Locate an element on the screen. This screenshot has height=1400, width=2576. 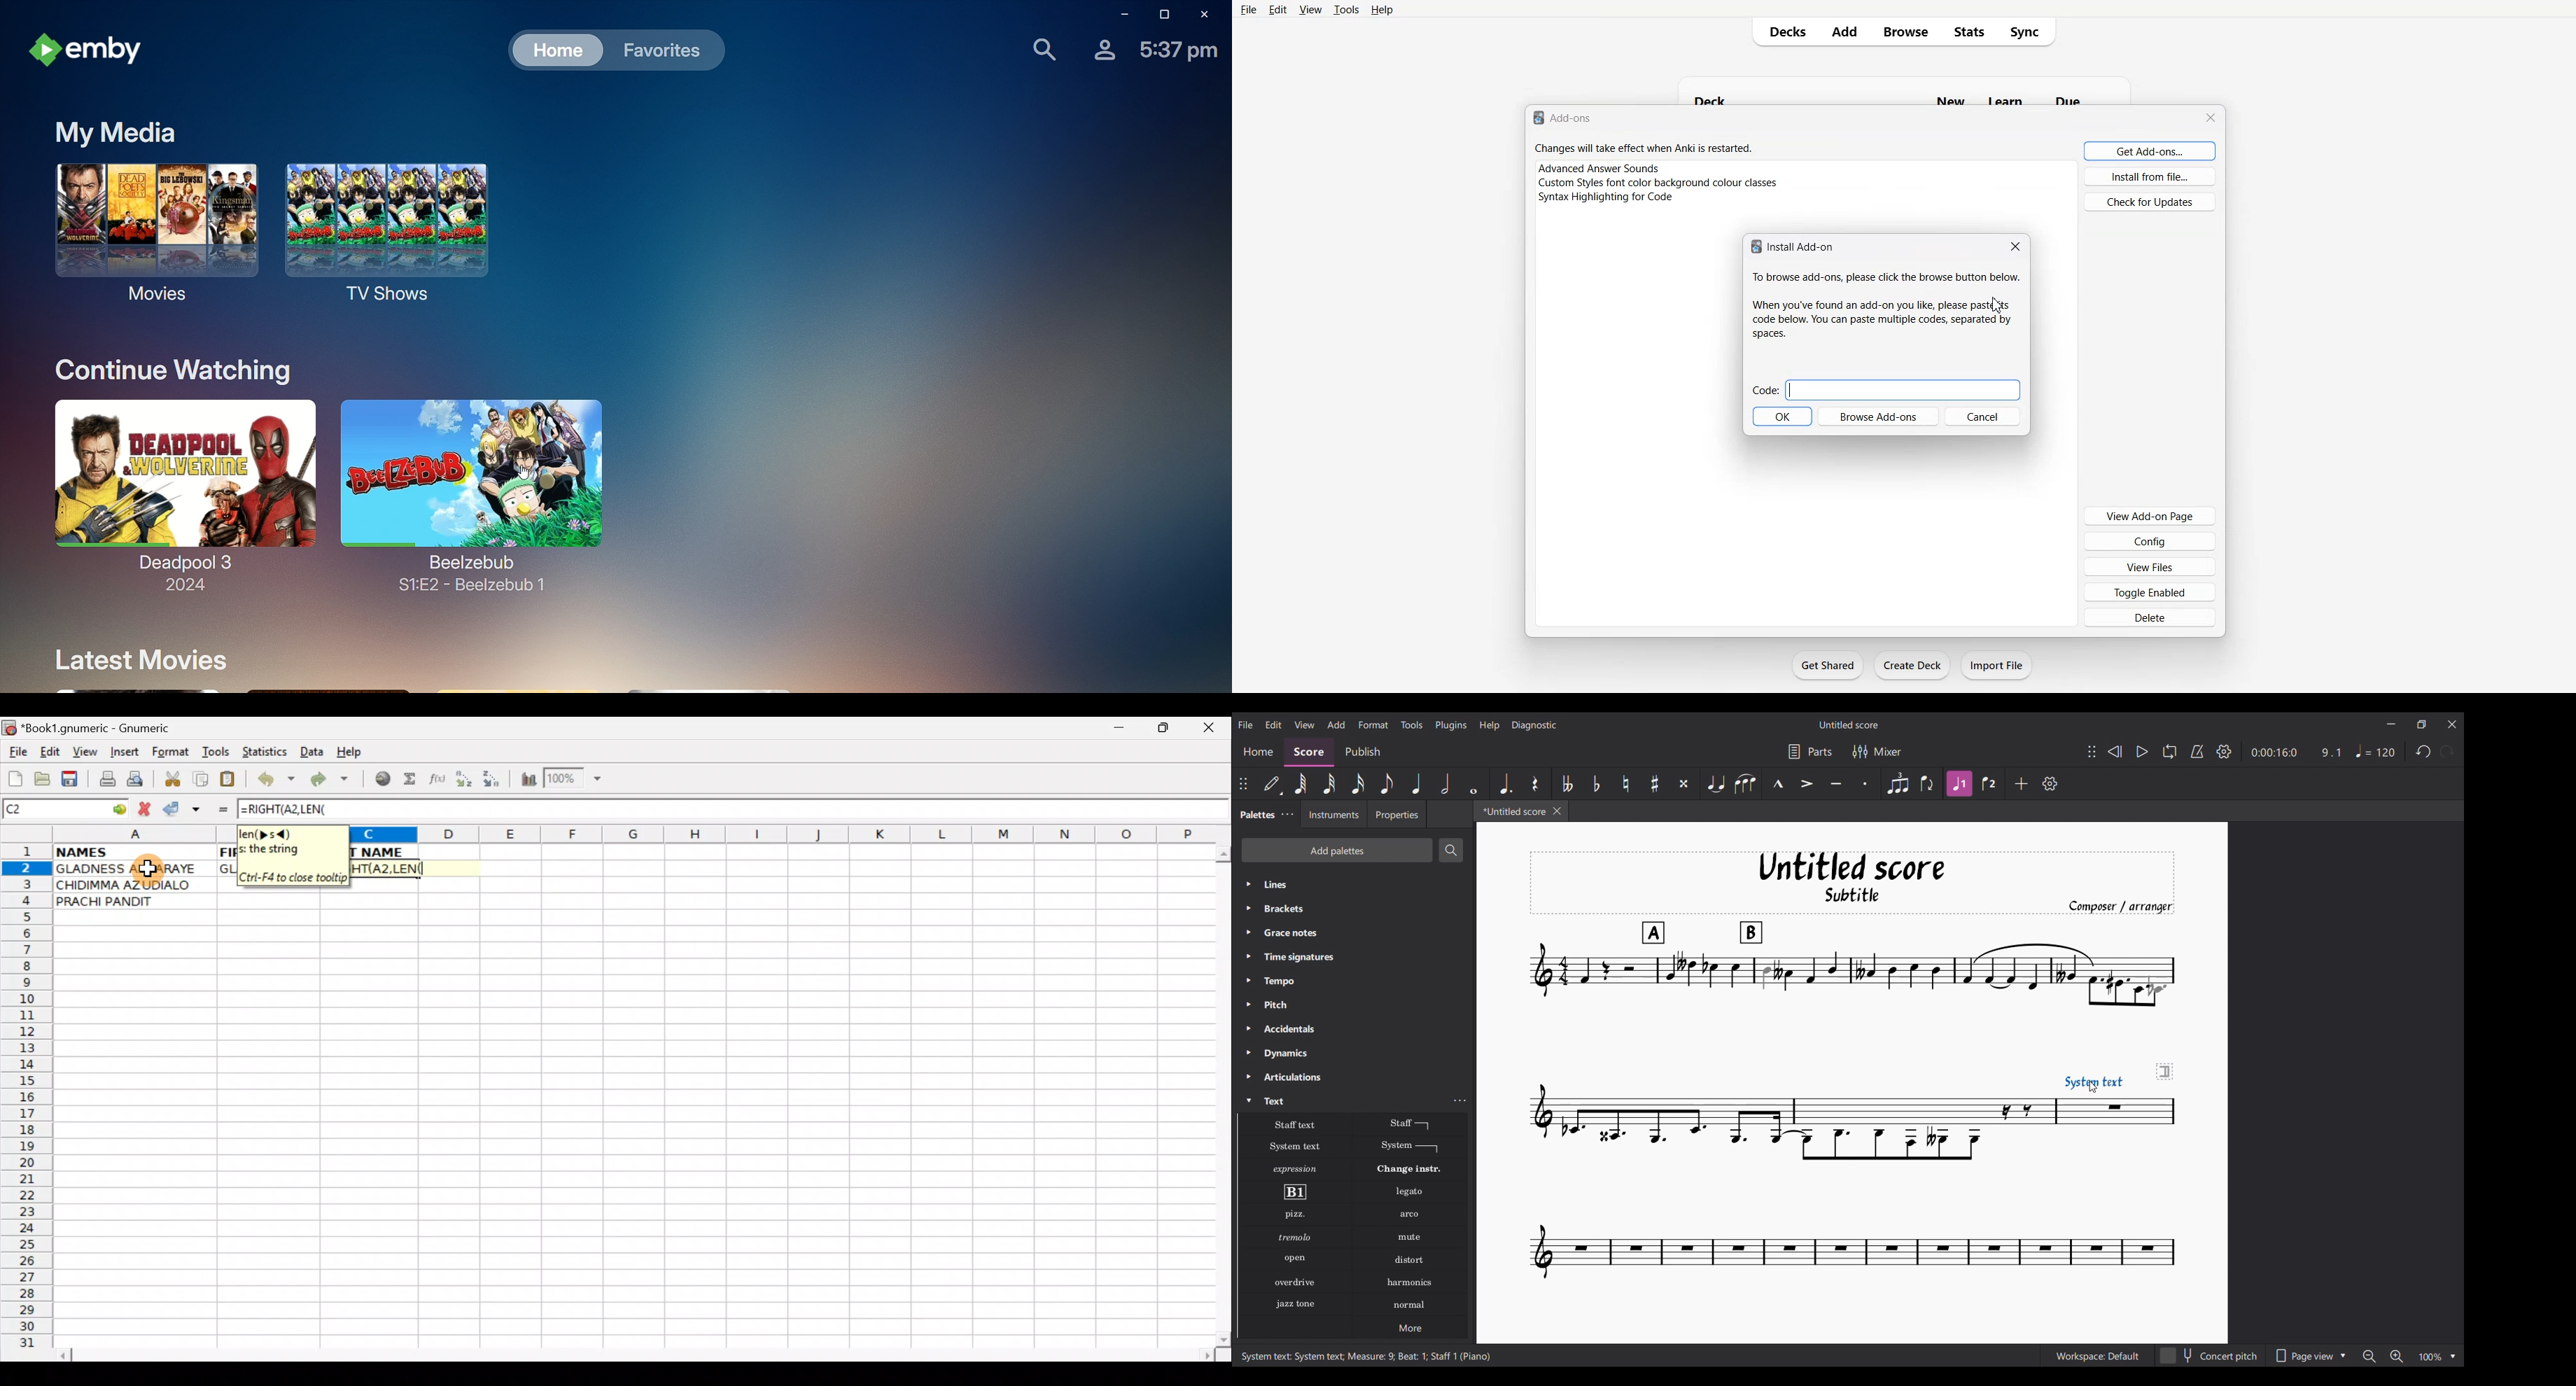
Insert is located at coordinates (124, 752).